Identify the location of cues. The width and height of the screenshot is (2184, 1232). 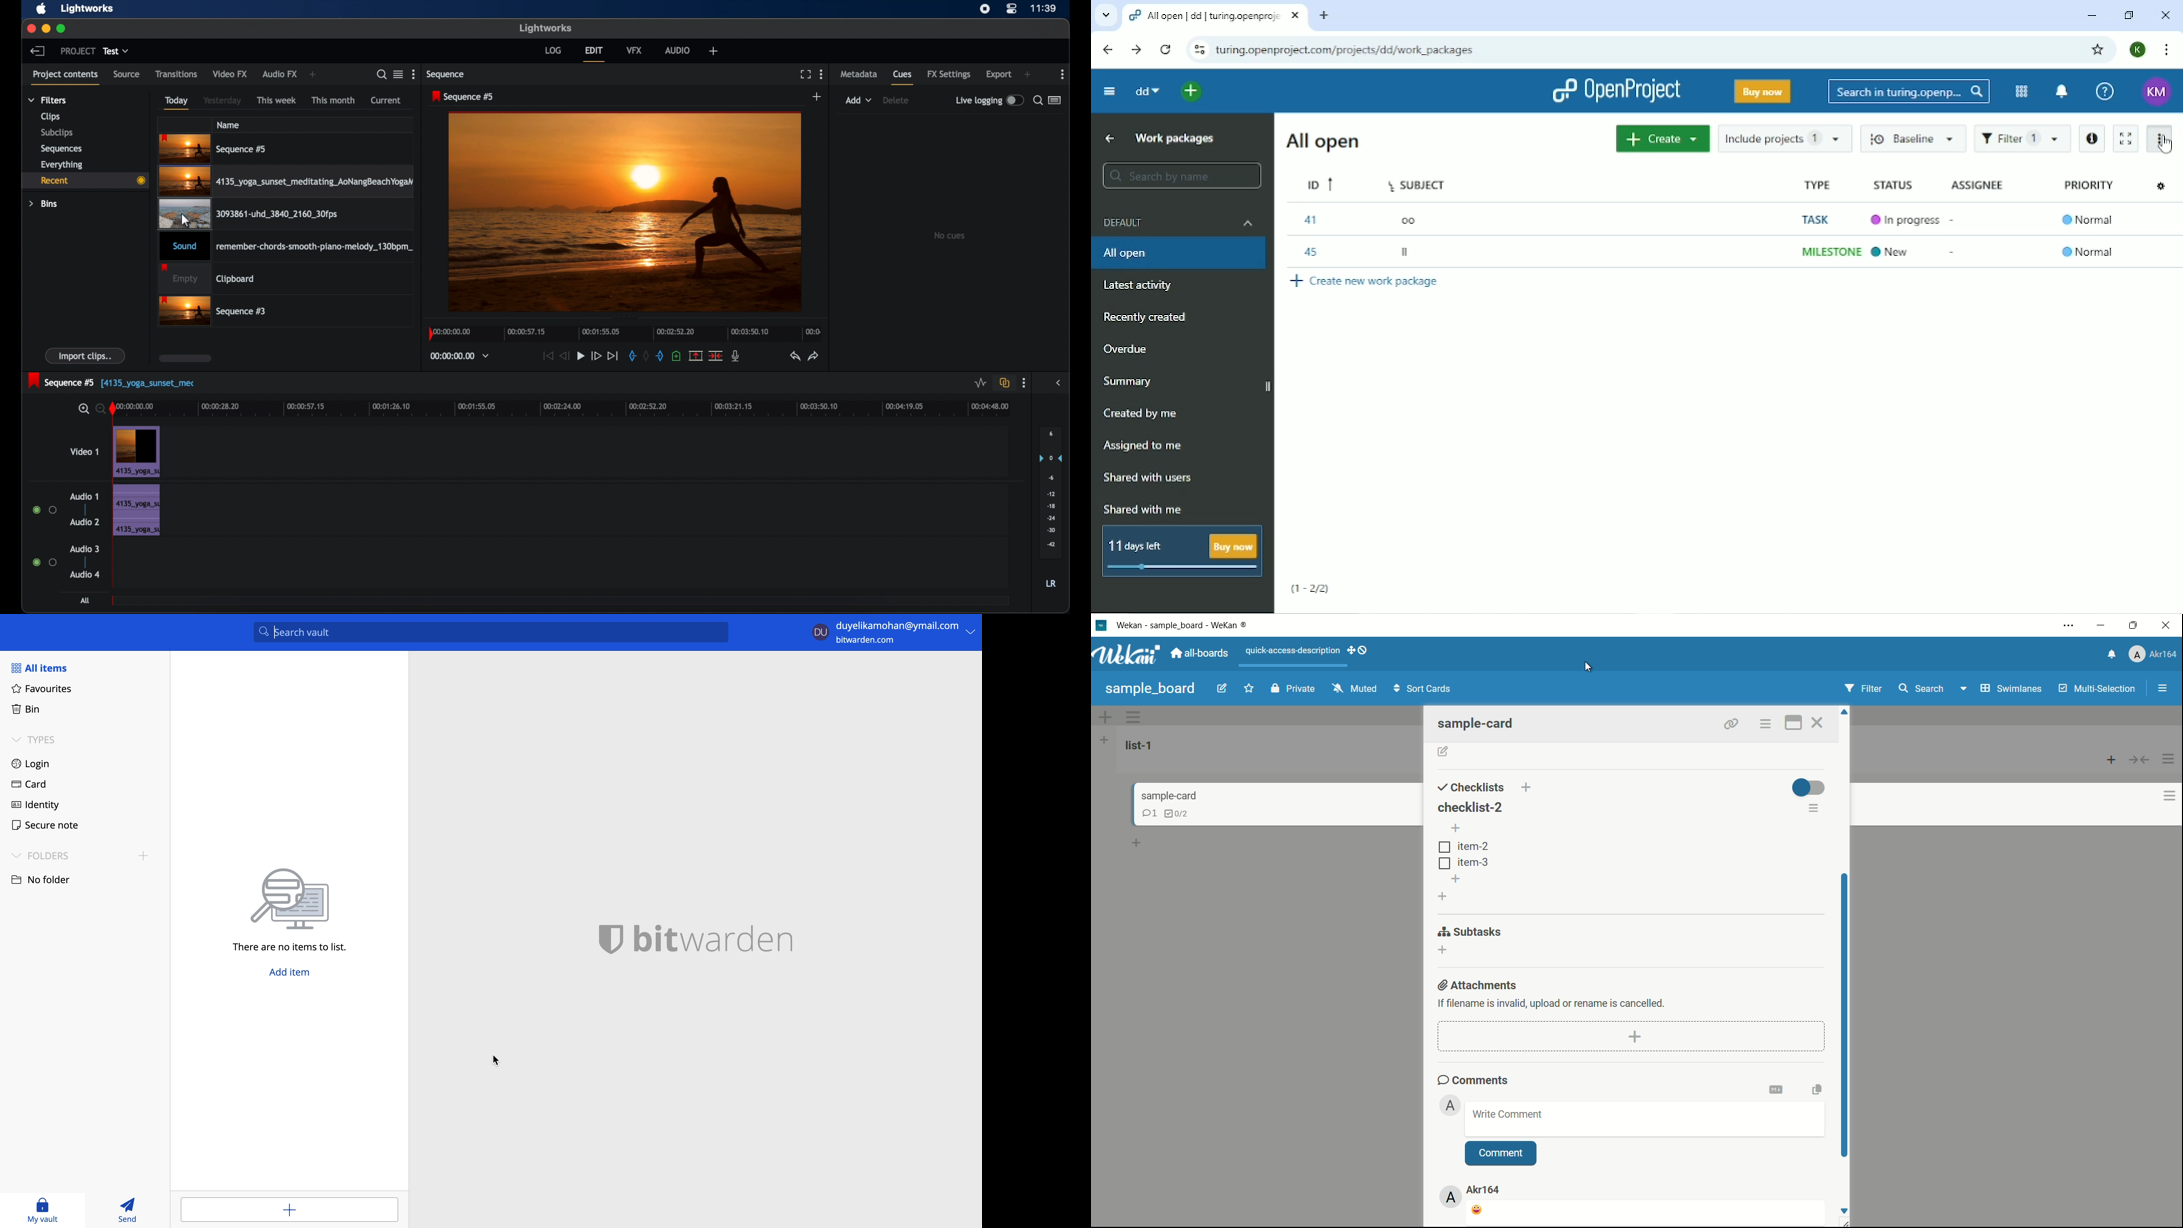
(903, 78).